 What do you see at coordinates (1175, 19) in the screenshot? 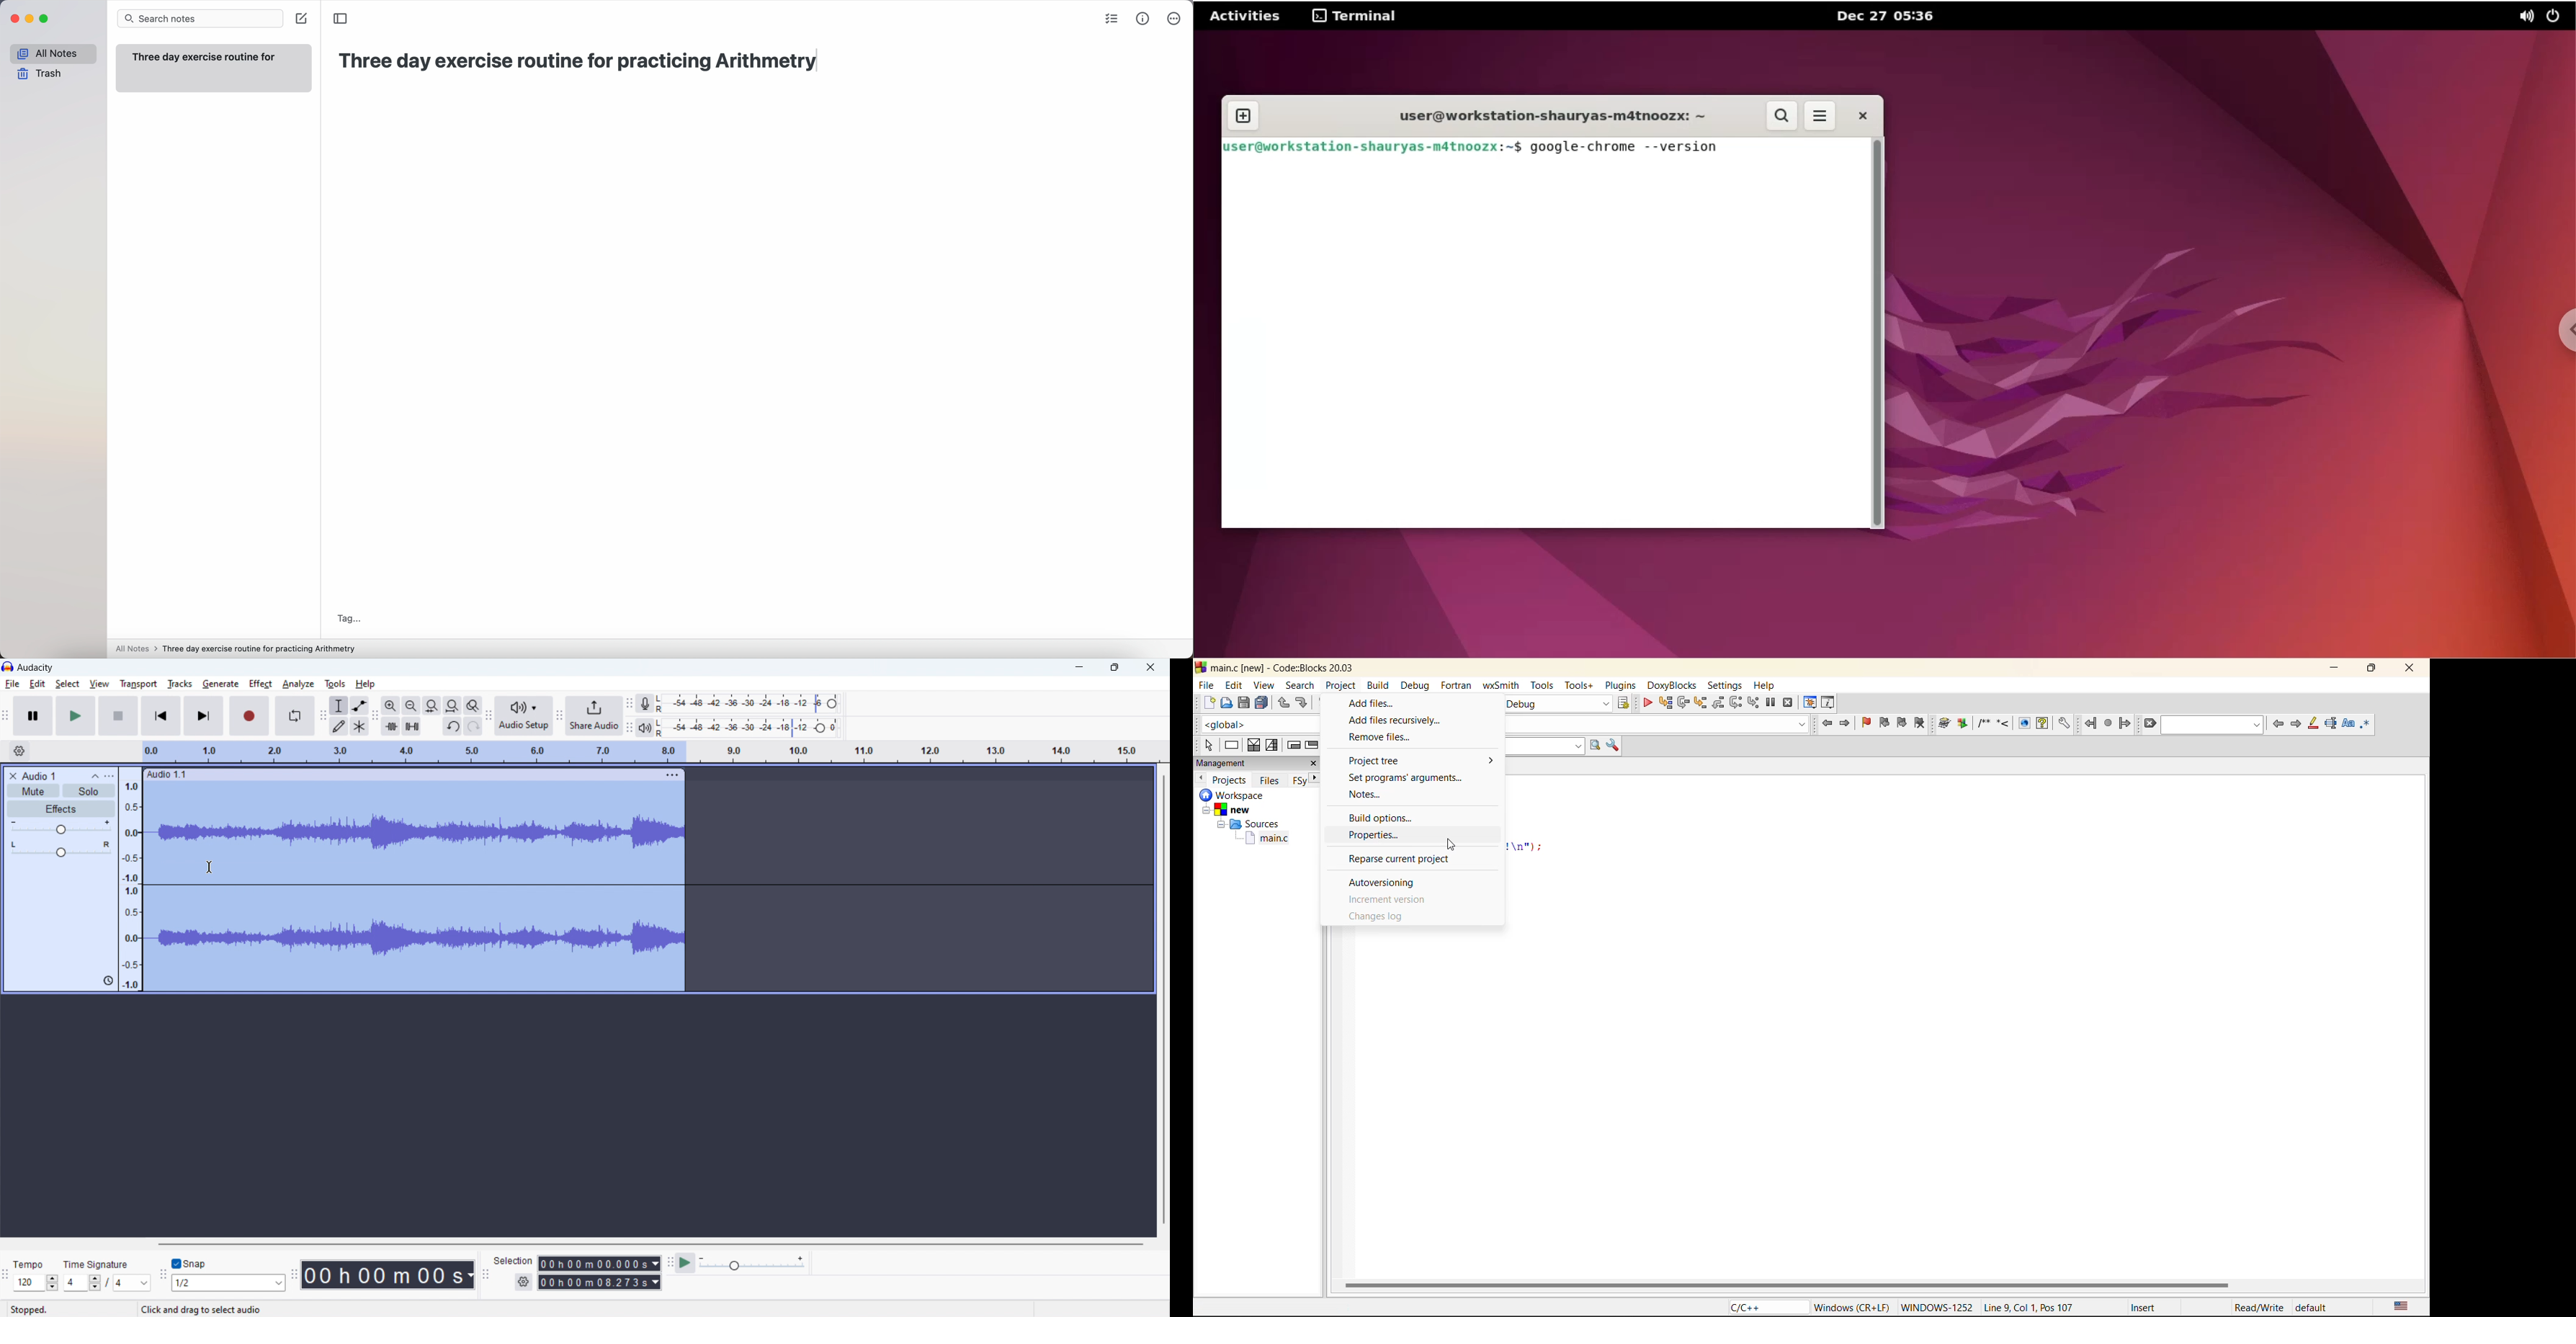
I see `more options` at bounding box center [1175, 19].